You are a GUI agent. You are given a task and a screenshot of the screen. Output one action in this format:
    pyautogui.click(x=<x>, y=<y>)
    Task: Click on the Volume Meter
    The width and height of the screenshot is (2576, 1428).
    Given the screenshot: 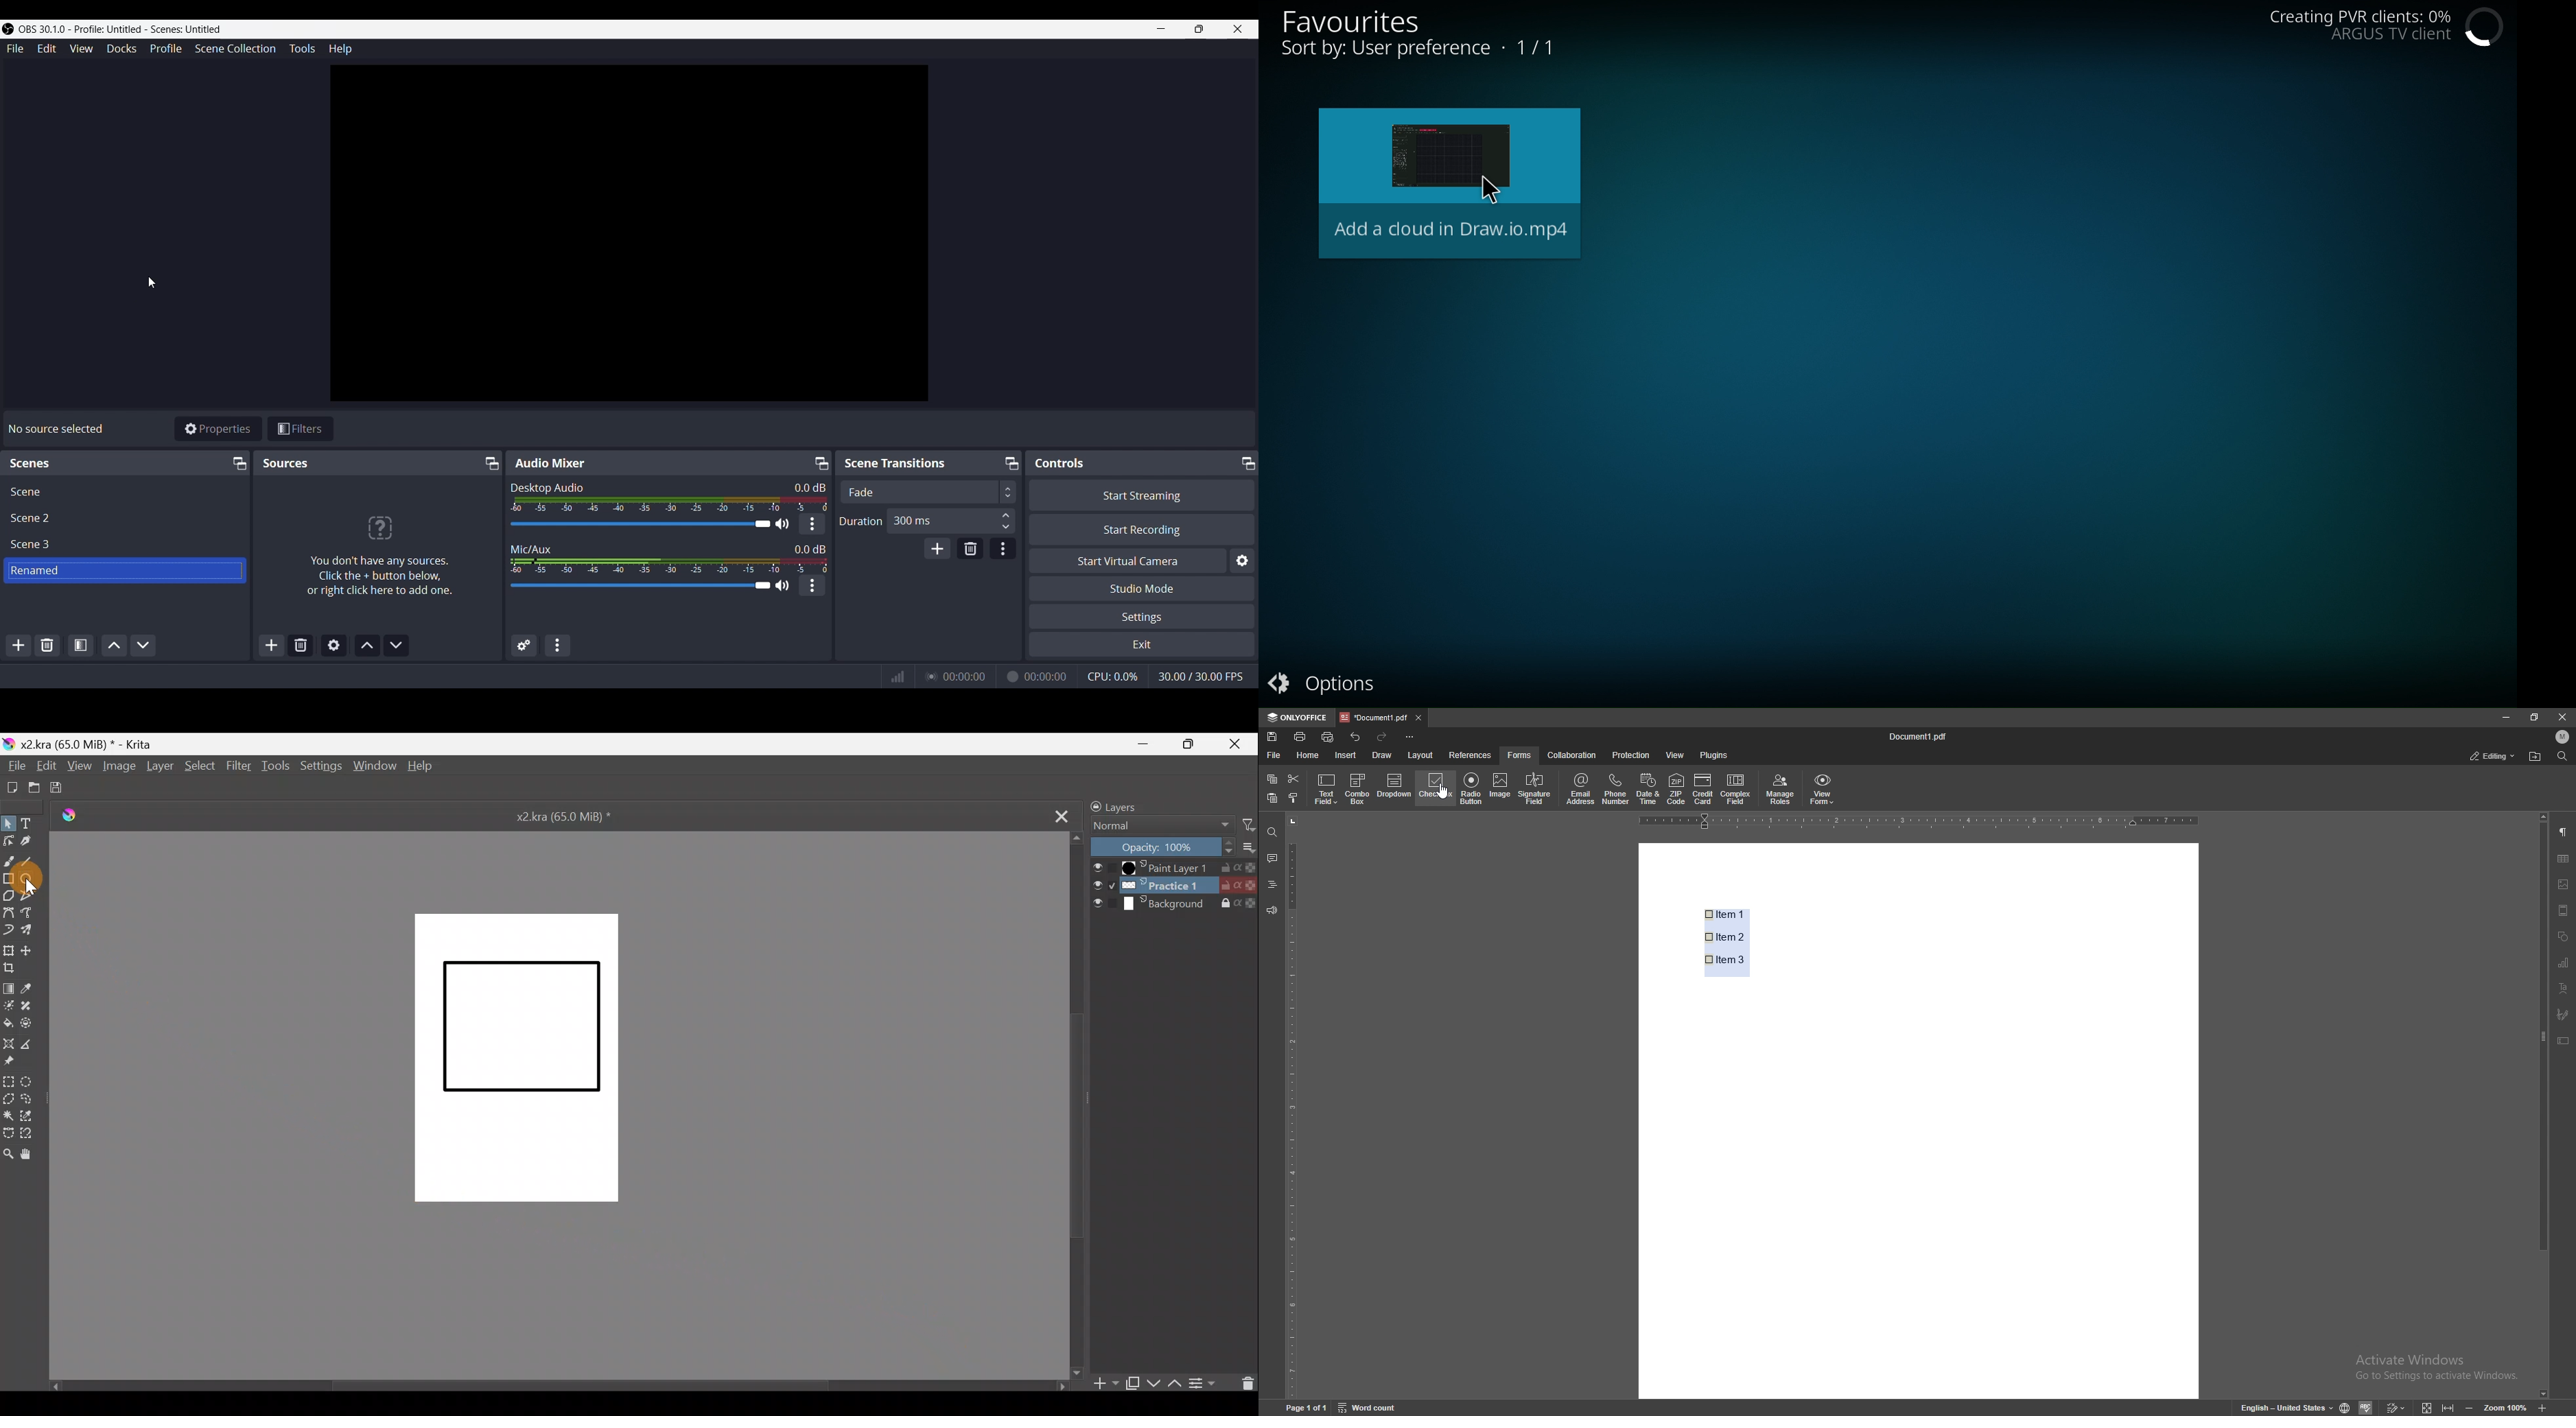 What is the action you would take?
    pyautogui.click(x=669, y=565)
    